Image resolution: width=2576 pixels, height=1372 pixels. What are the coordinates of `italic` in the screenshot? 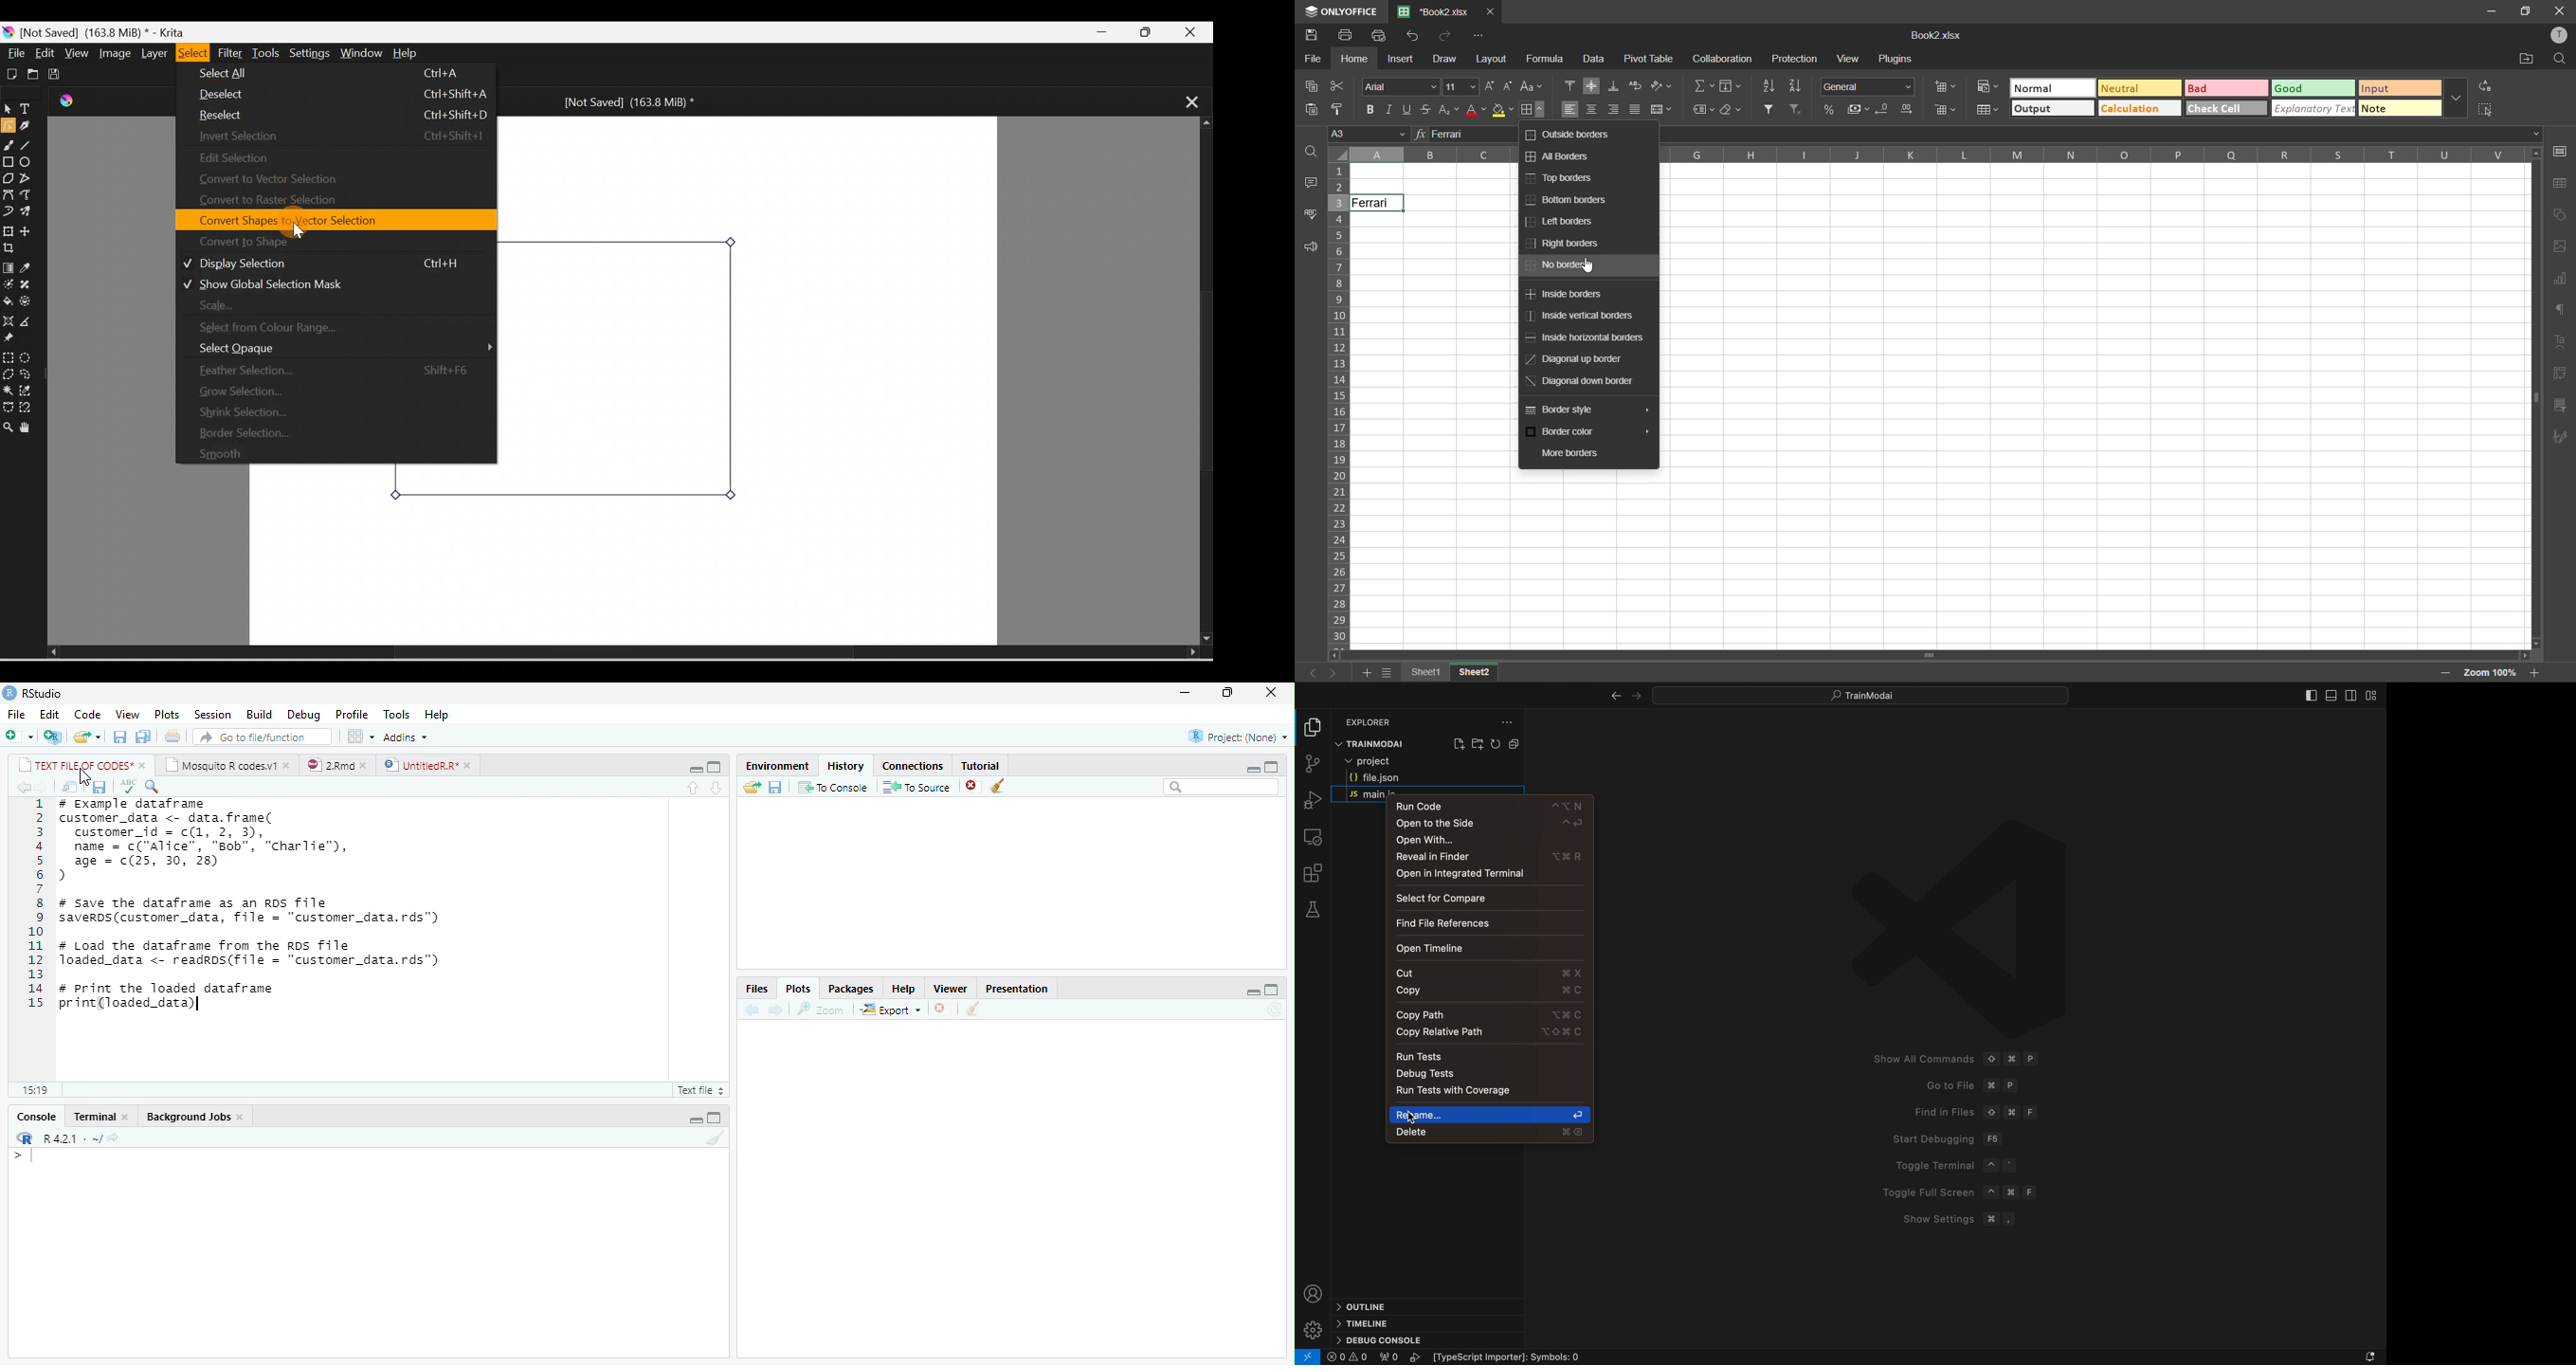 It's located at (1391, 110).